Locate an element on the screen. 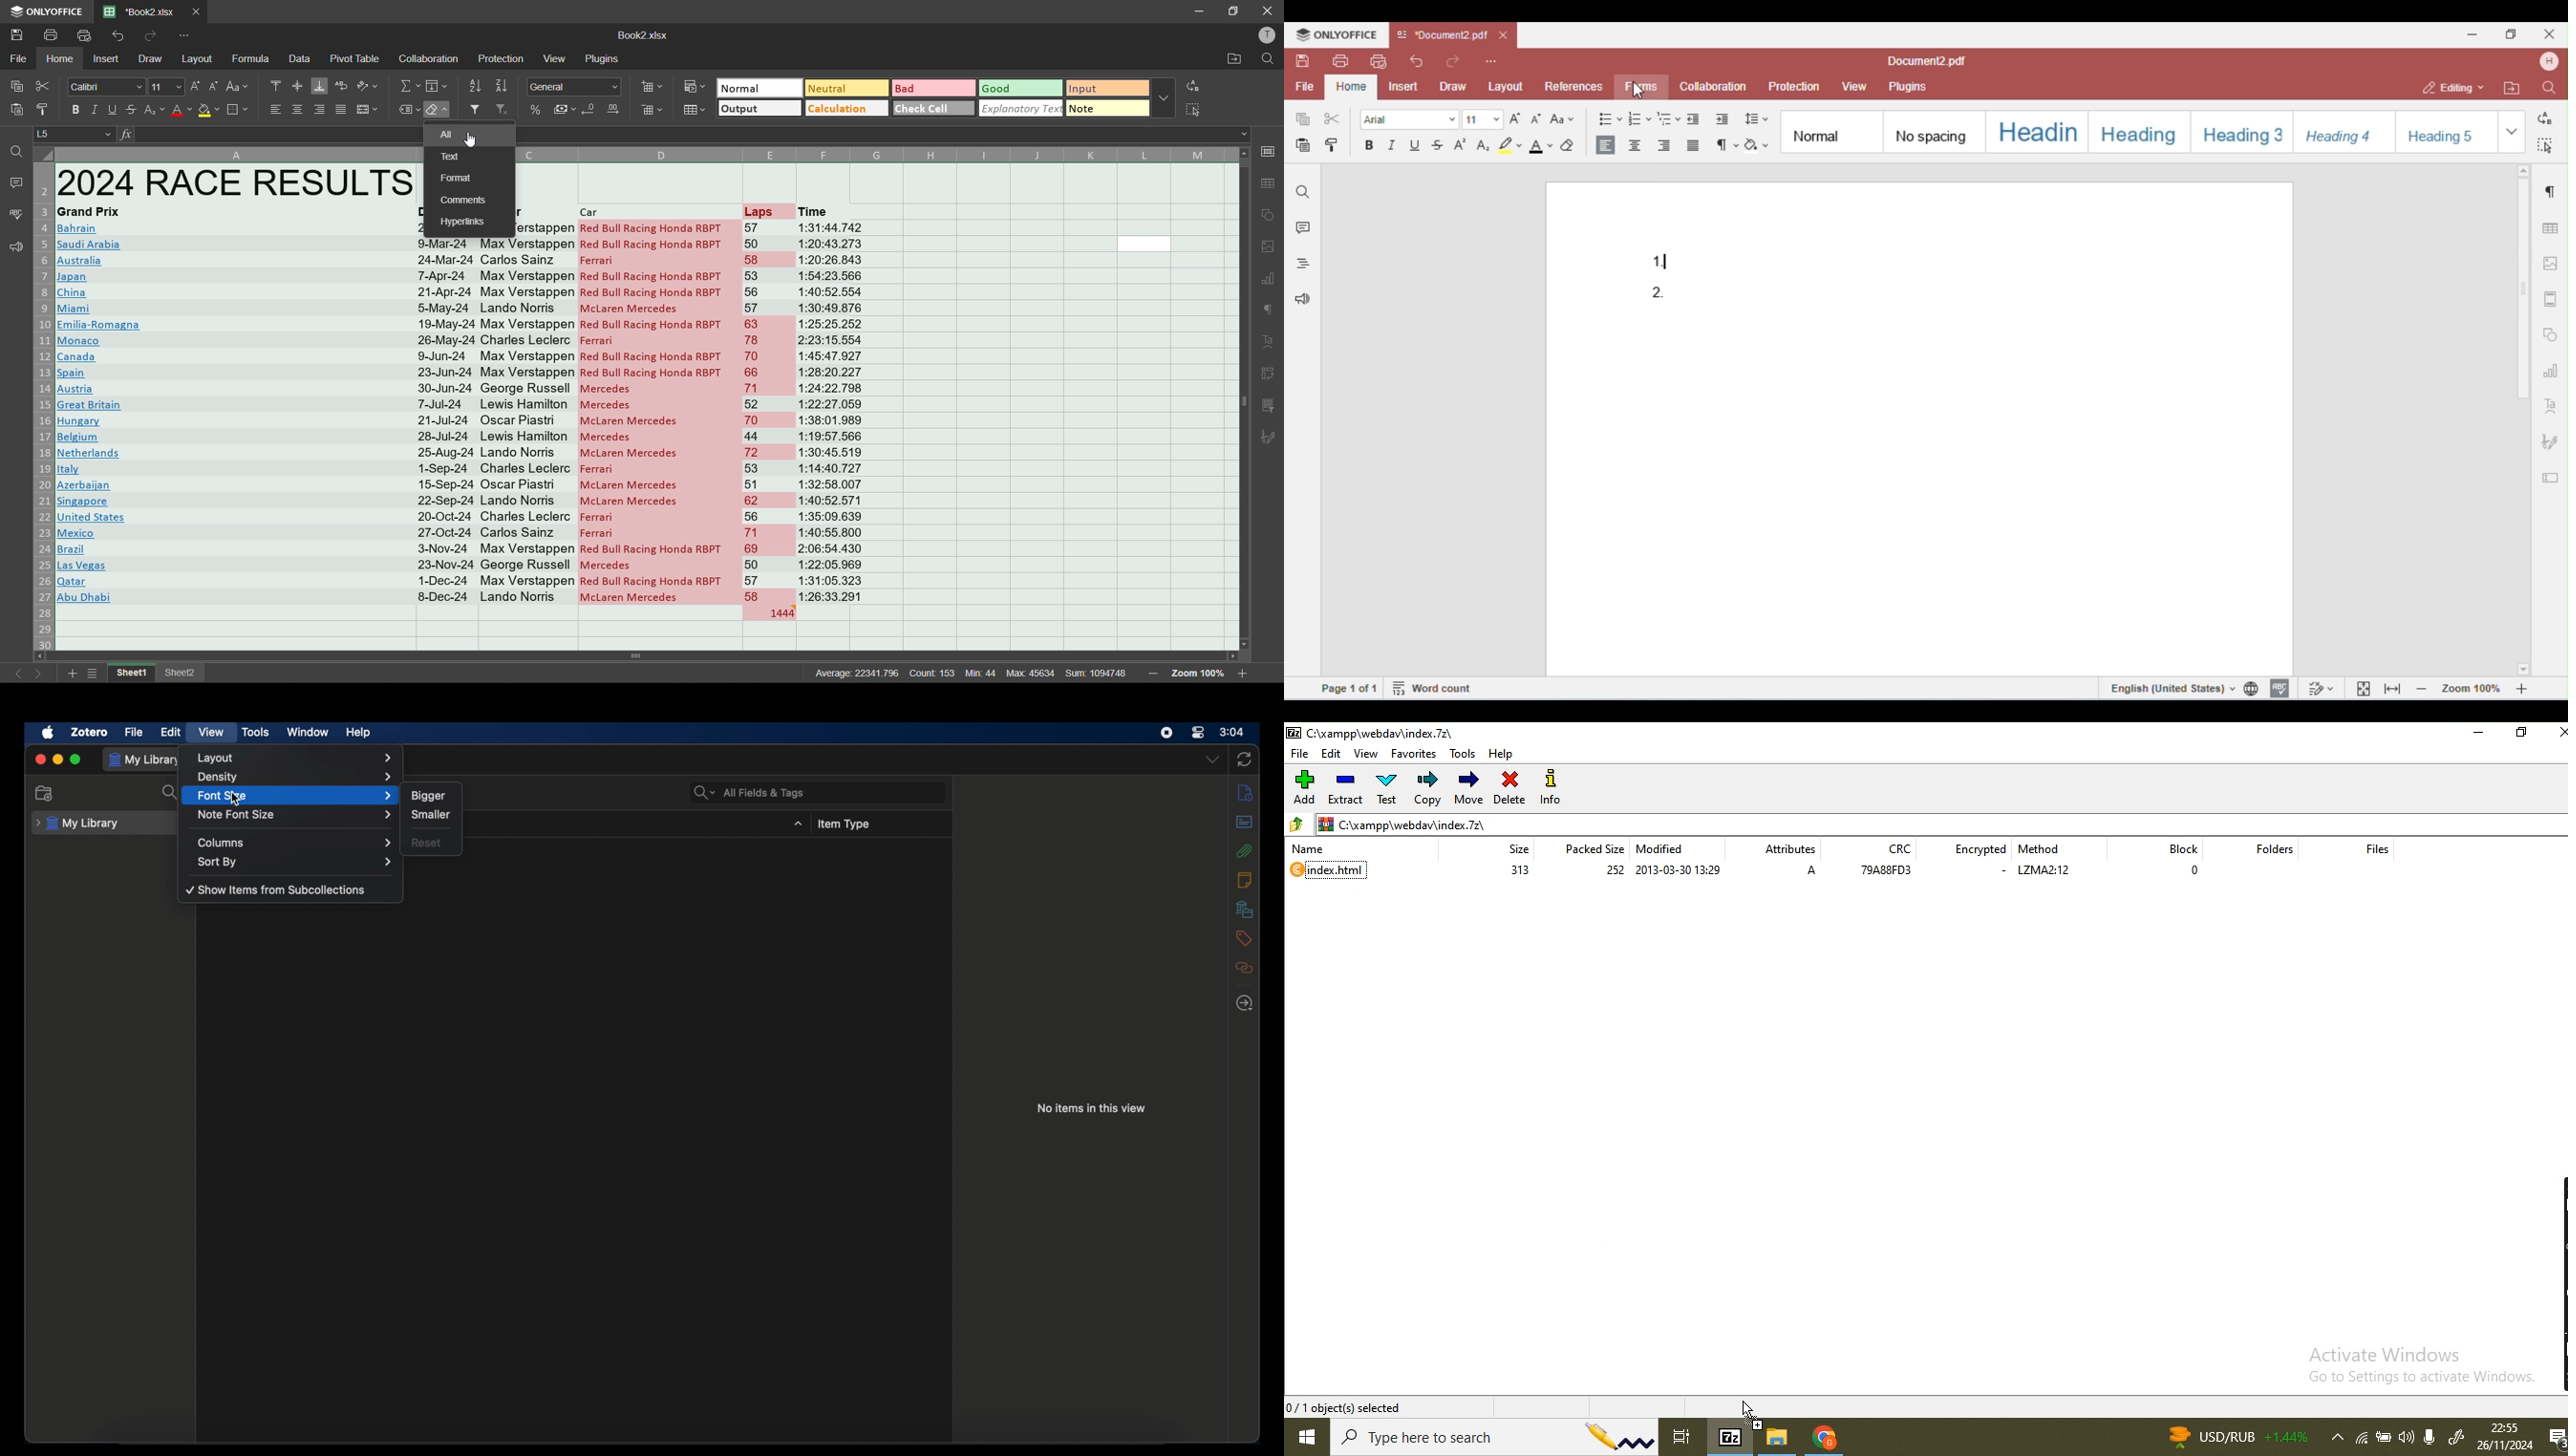  normal is located at coordinates (759, 87).